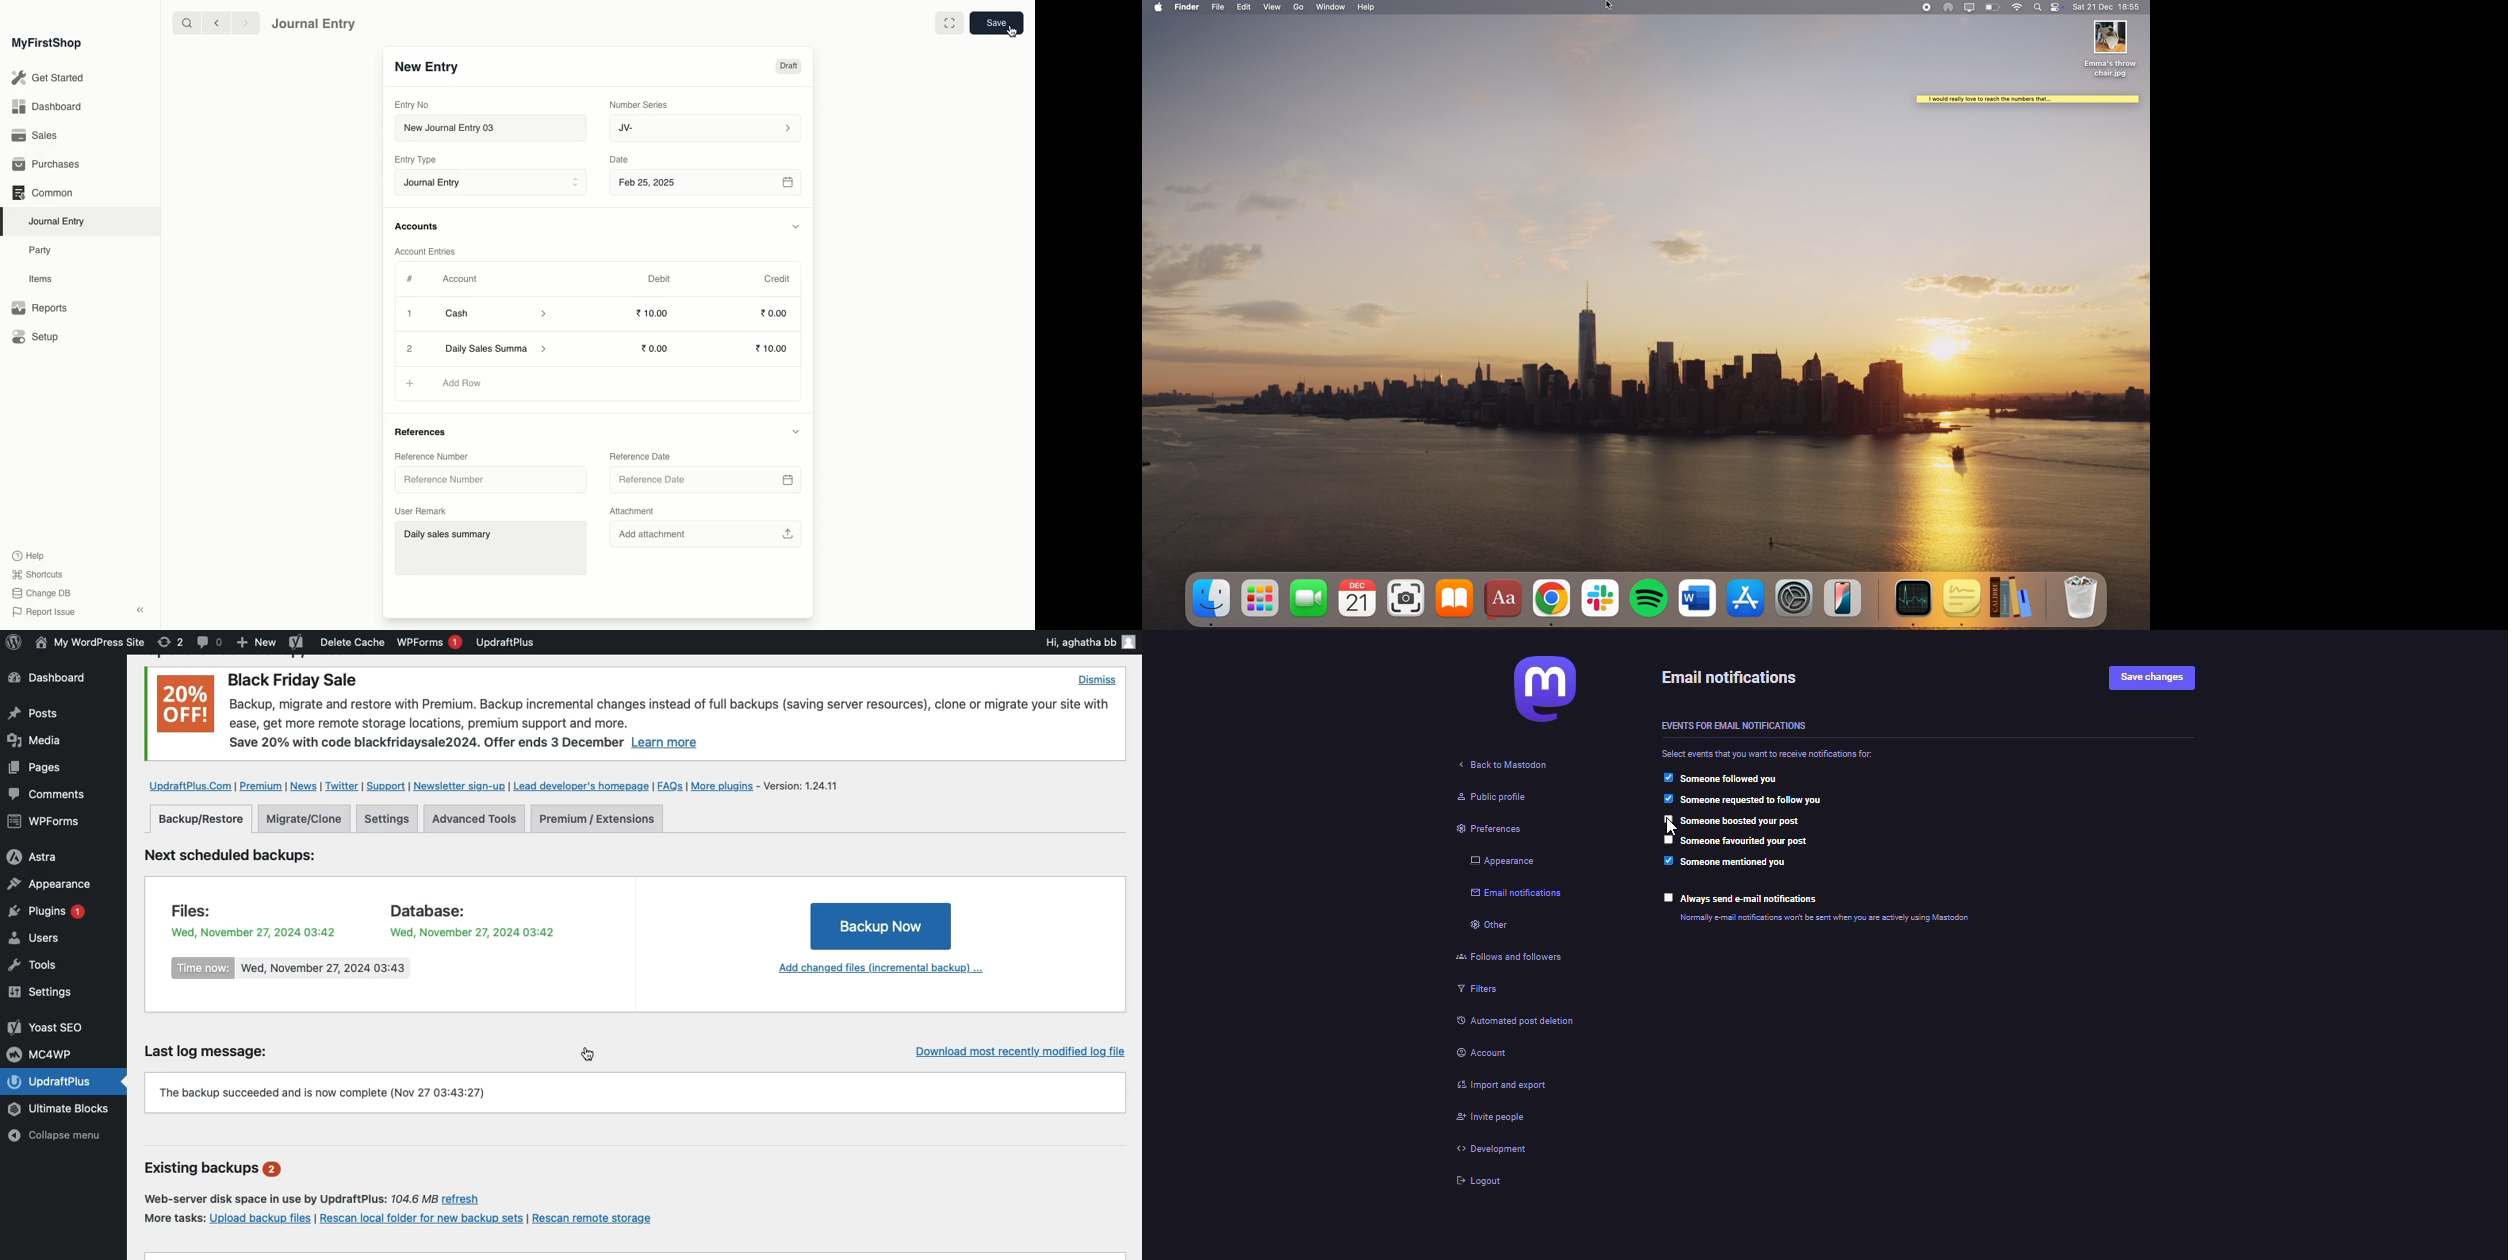 The height and width of the screenshot is (1260, 2520). What do you see at coordinates (49, 795) in the screenshot?
I see `Comments` at bounding box center [49, 795].